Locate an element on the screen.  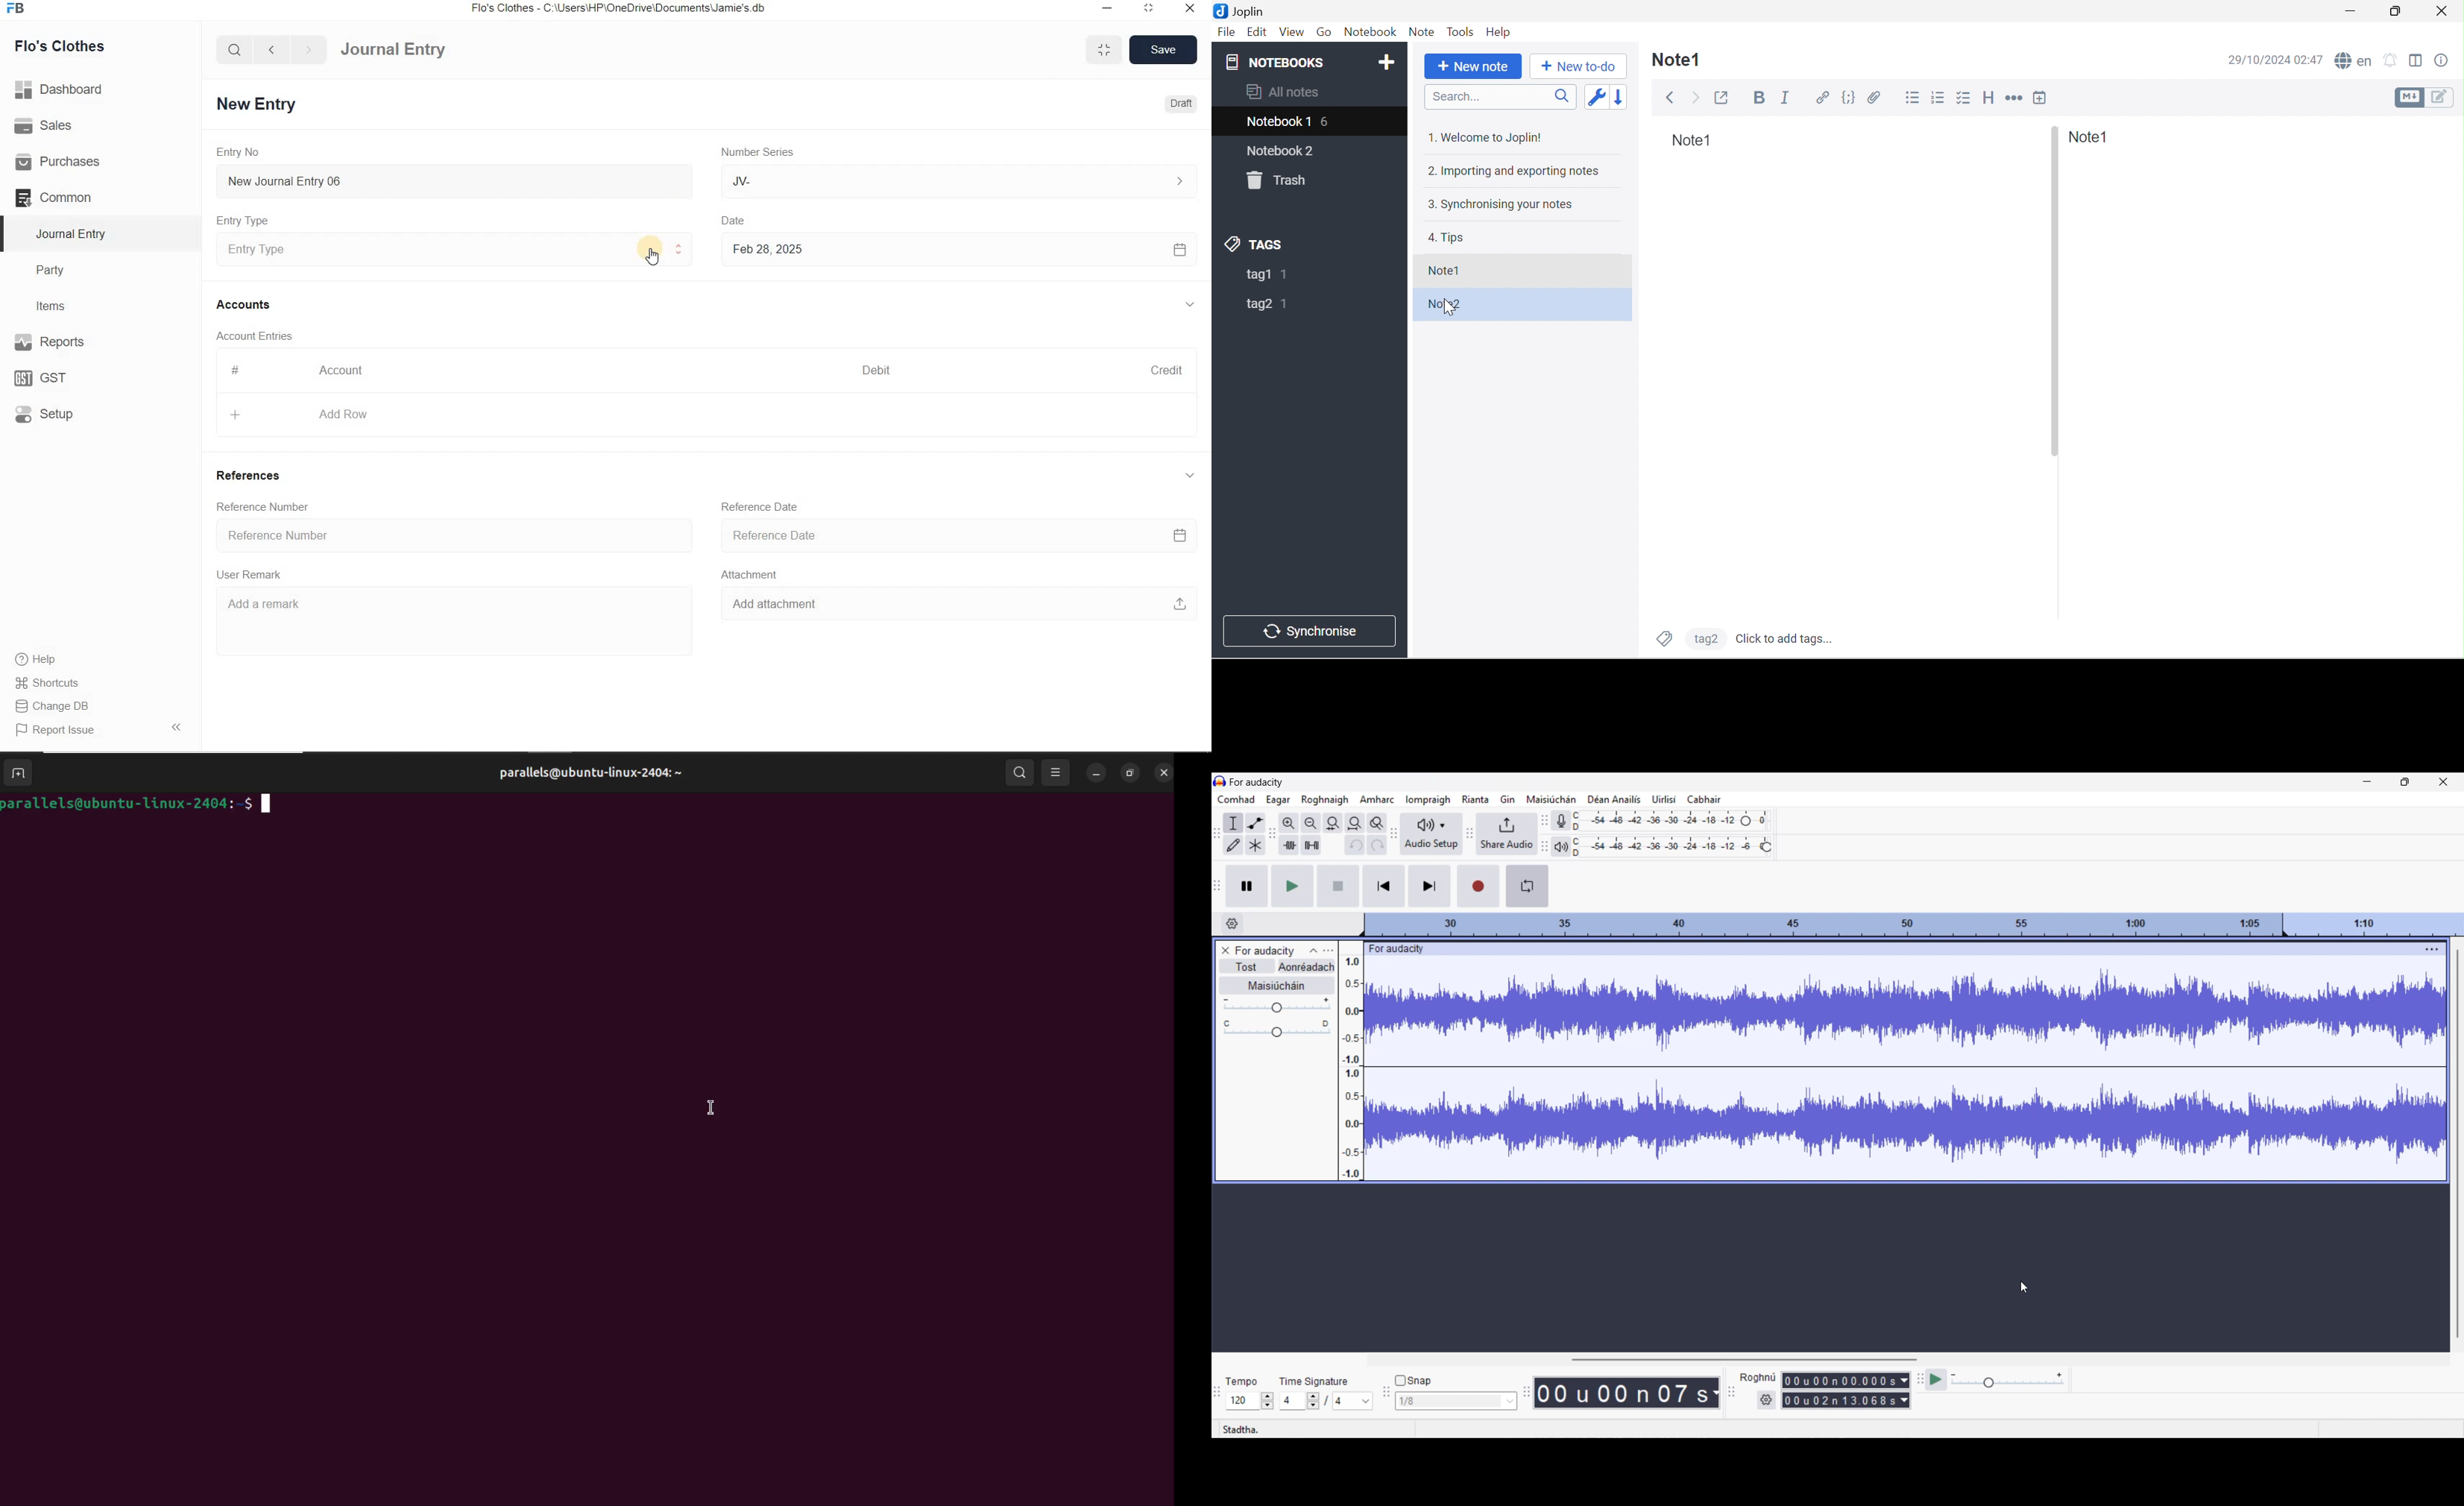
Flo's Clothes - C:\Users\HP\OneDrive\Documents\Jamie's.db is located at coordinates (620, 10).